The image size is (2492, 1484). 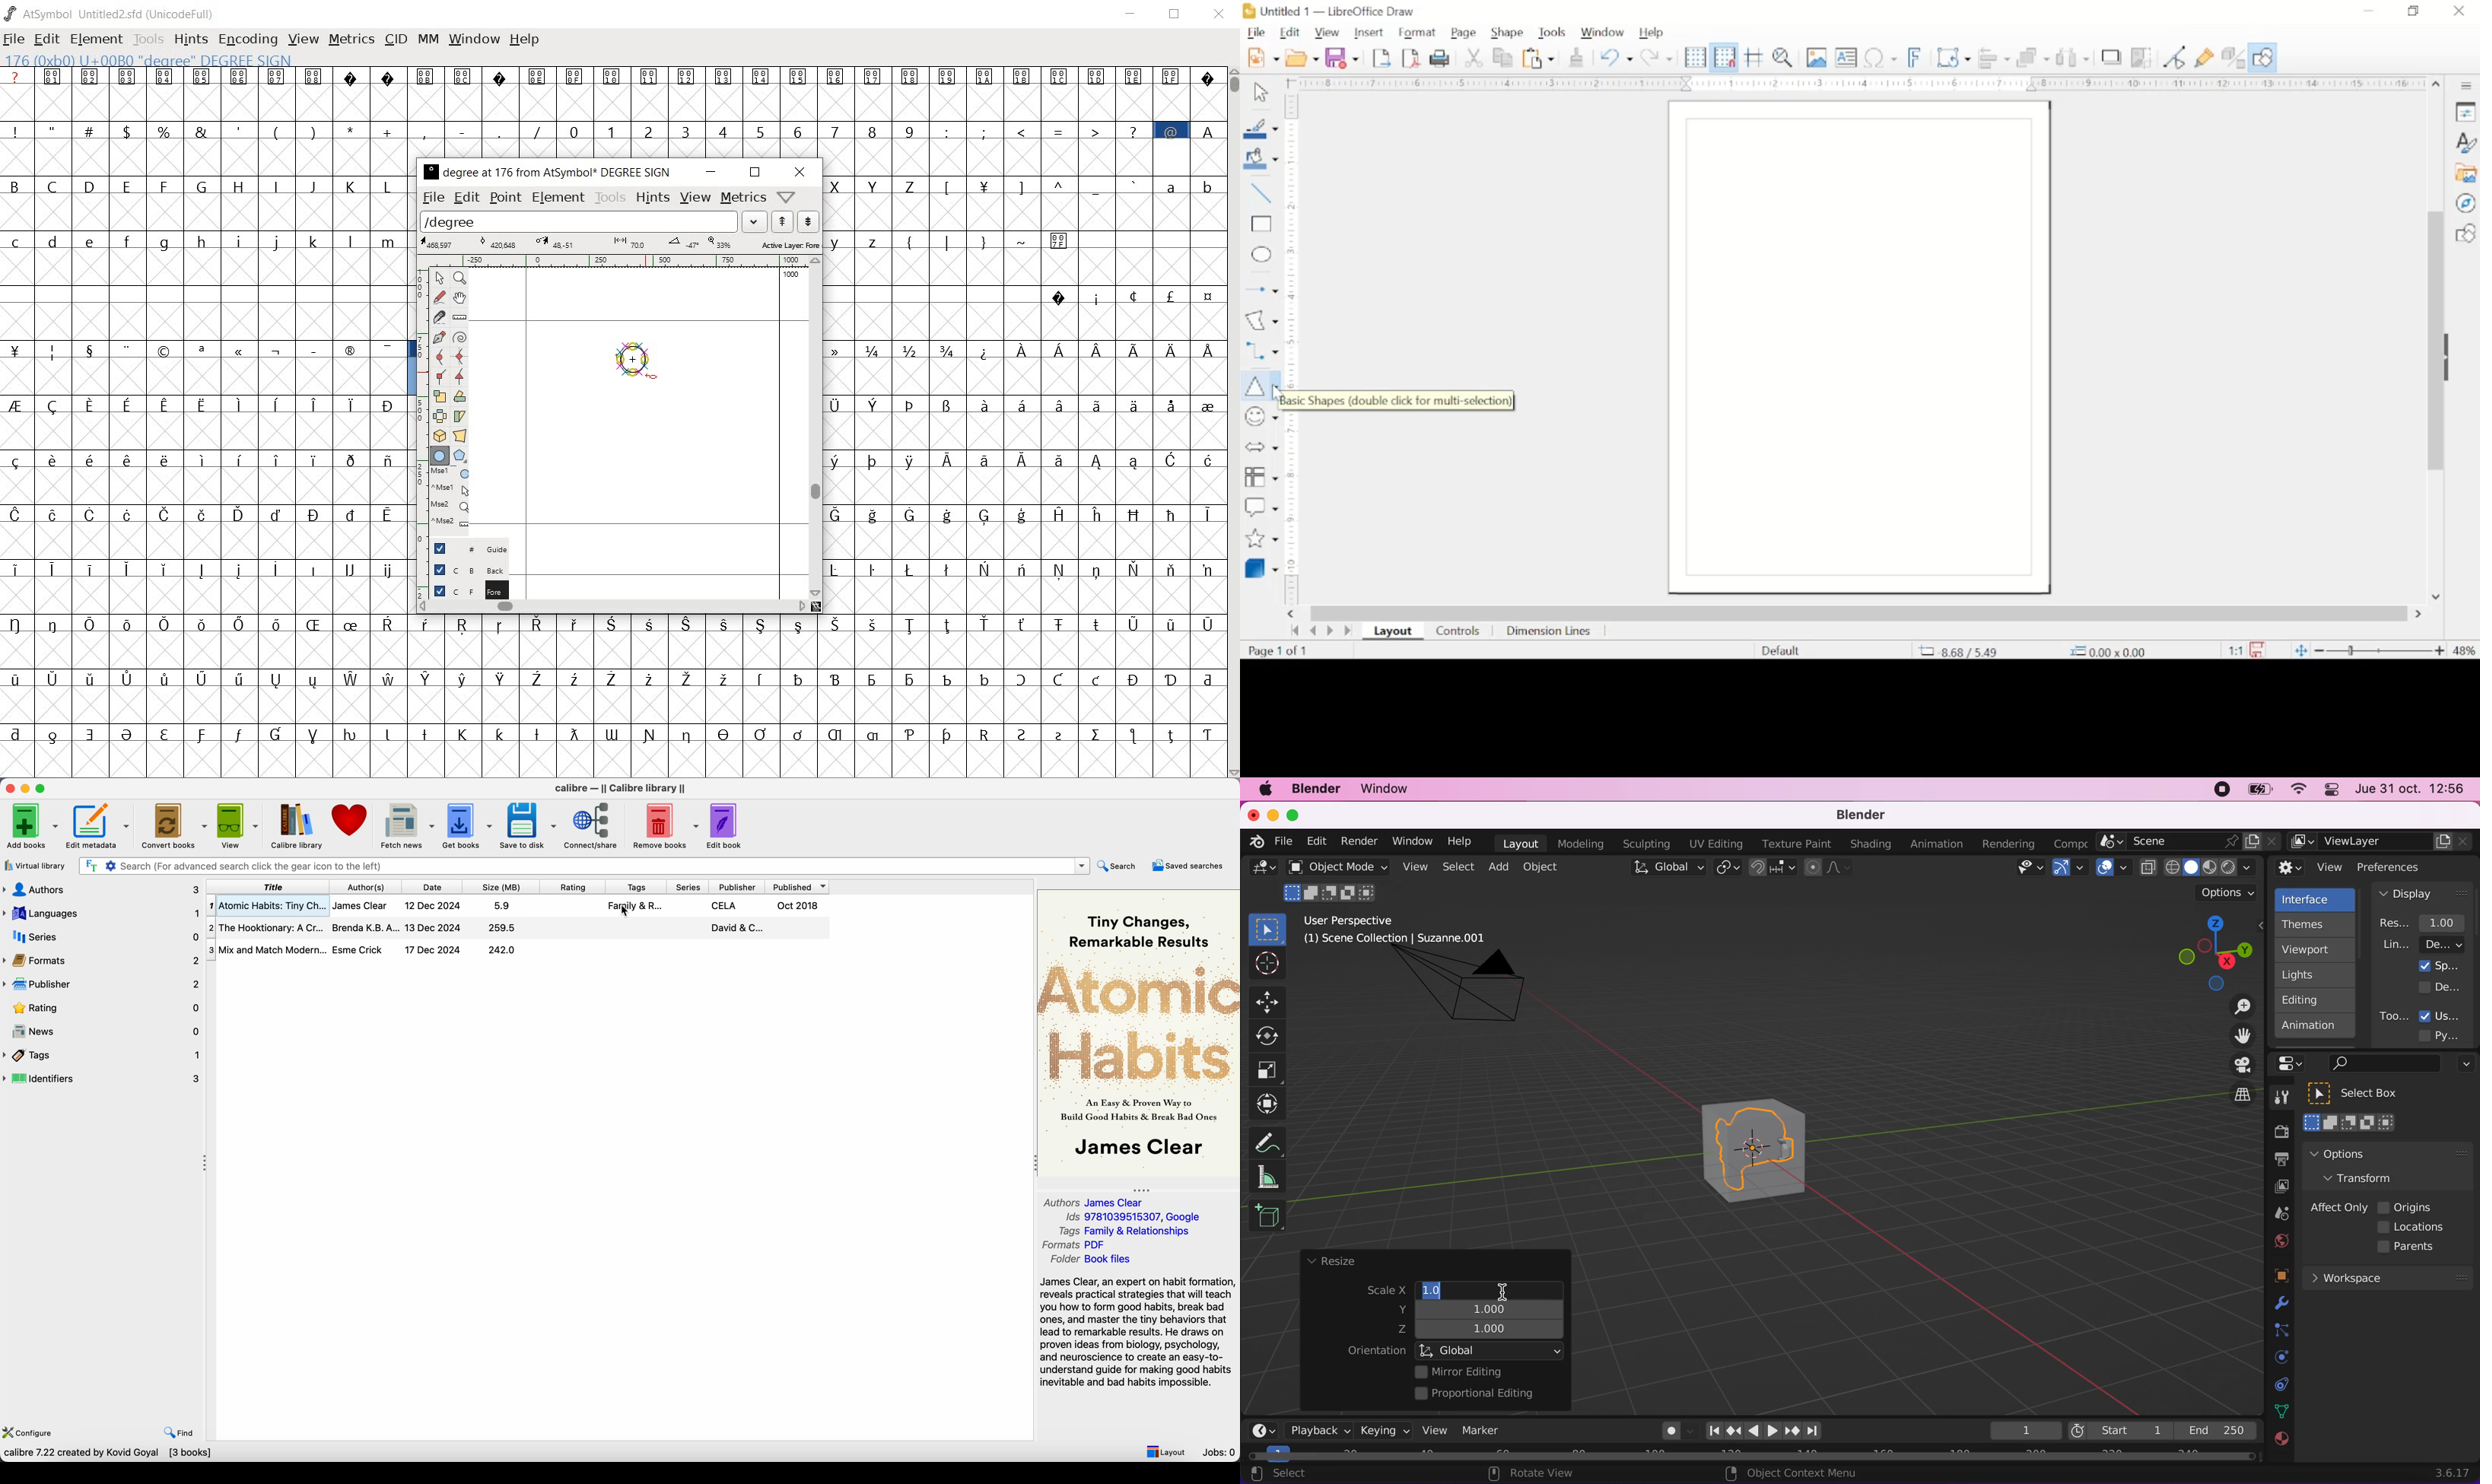 I want to click on copy, so click(x=1504, y=59).